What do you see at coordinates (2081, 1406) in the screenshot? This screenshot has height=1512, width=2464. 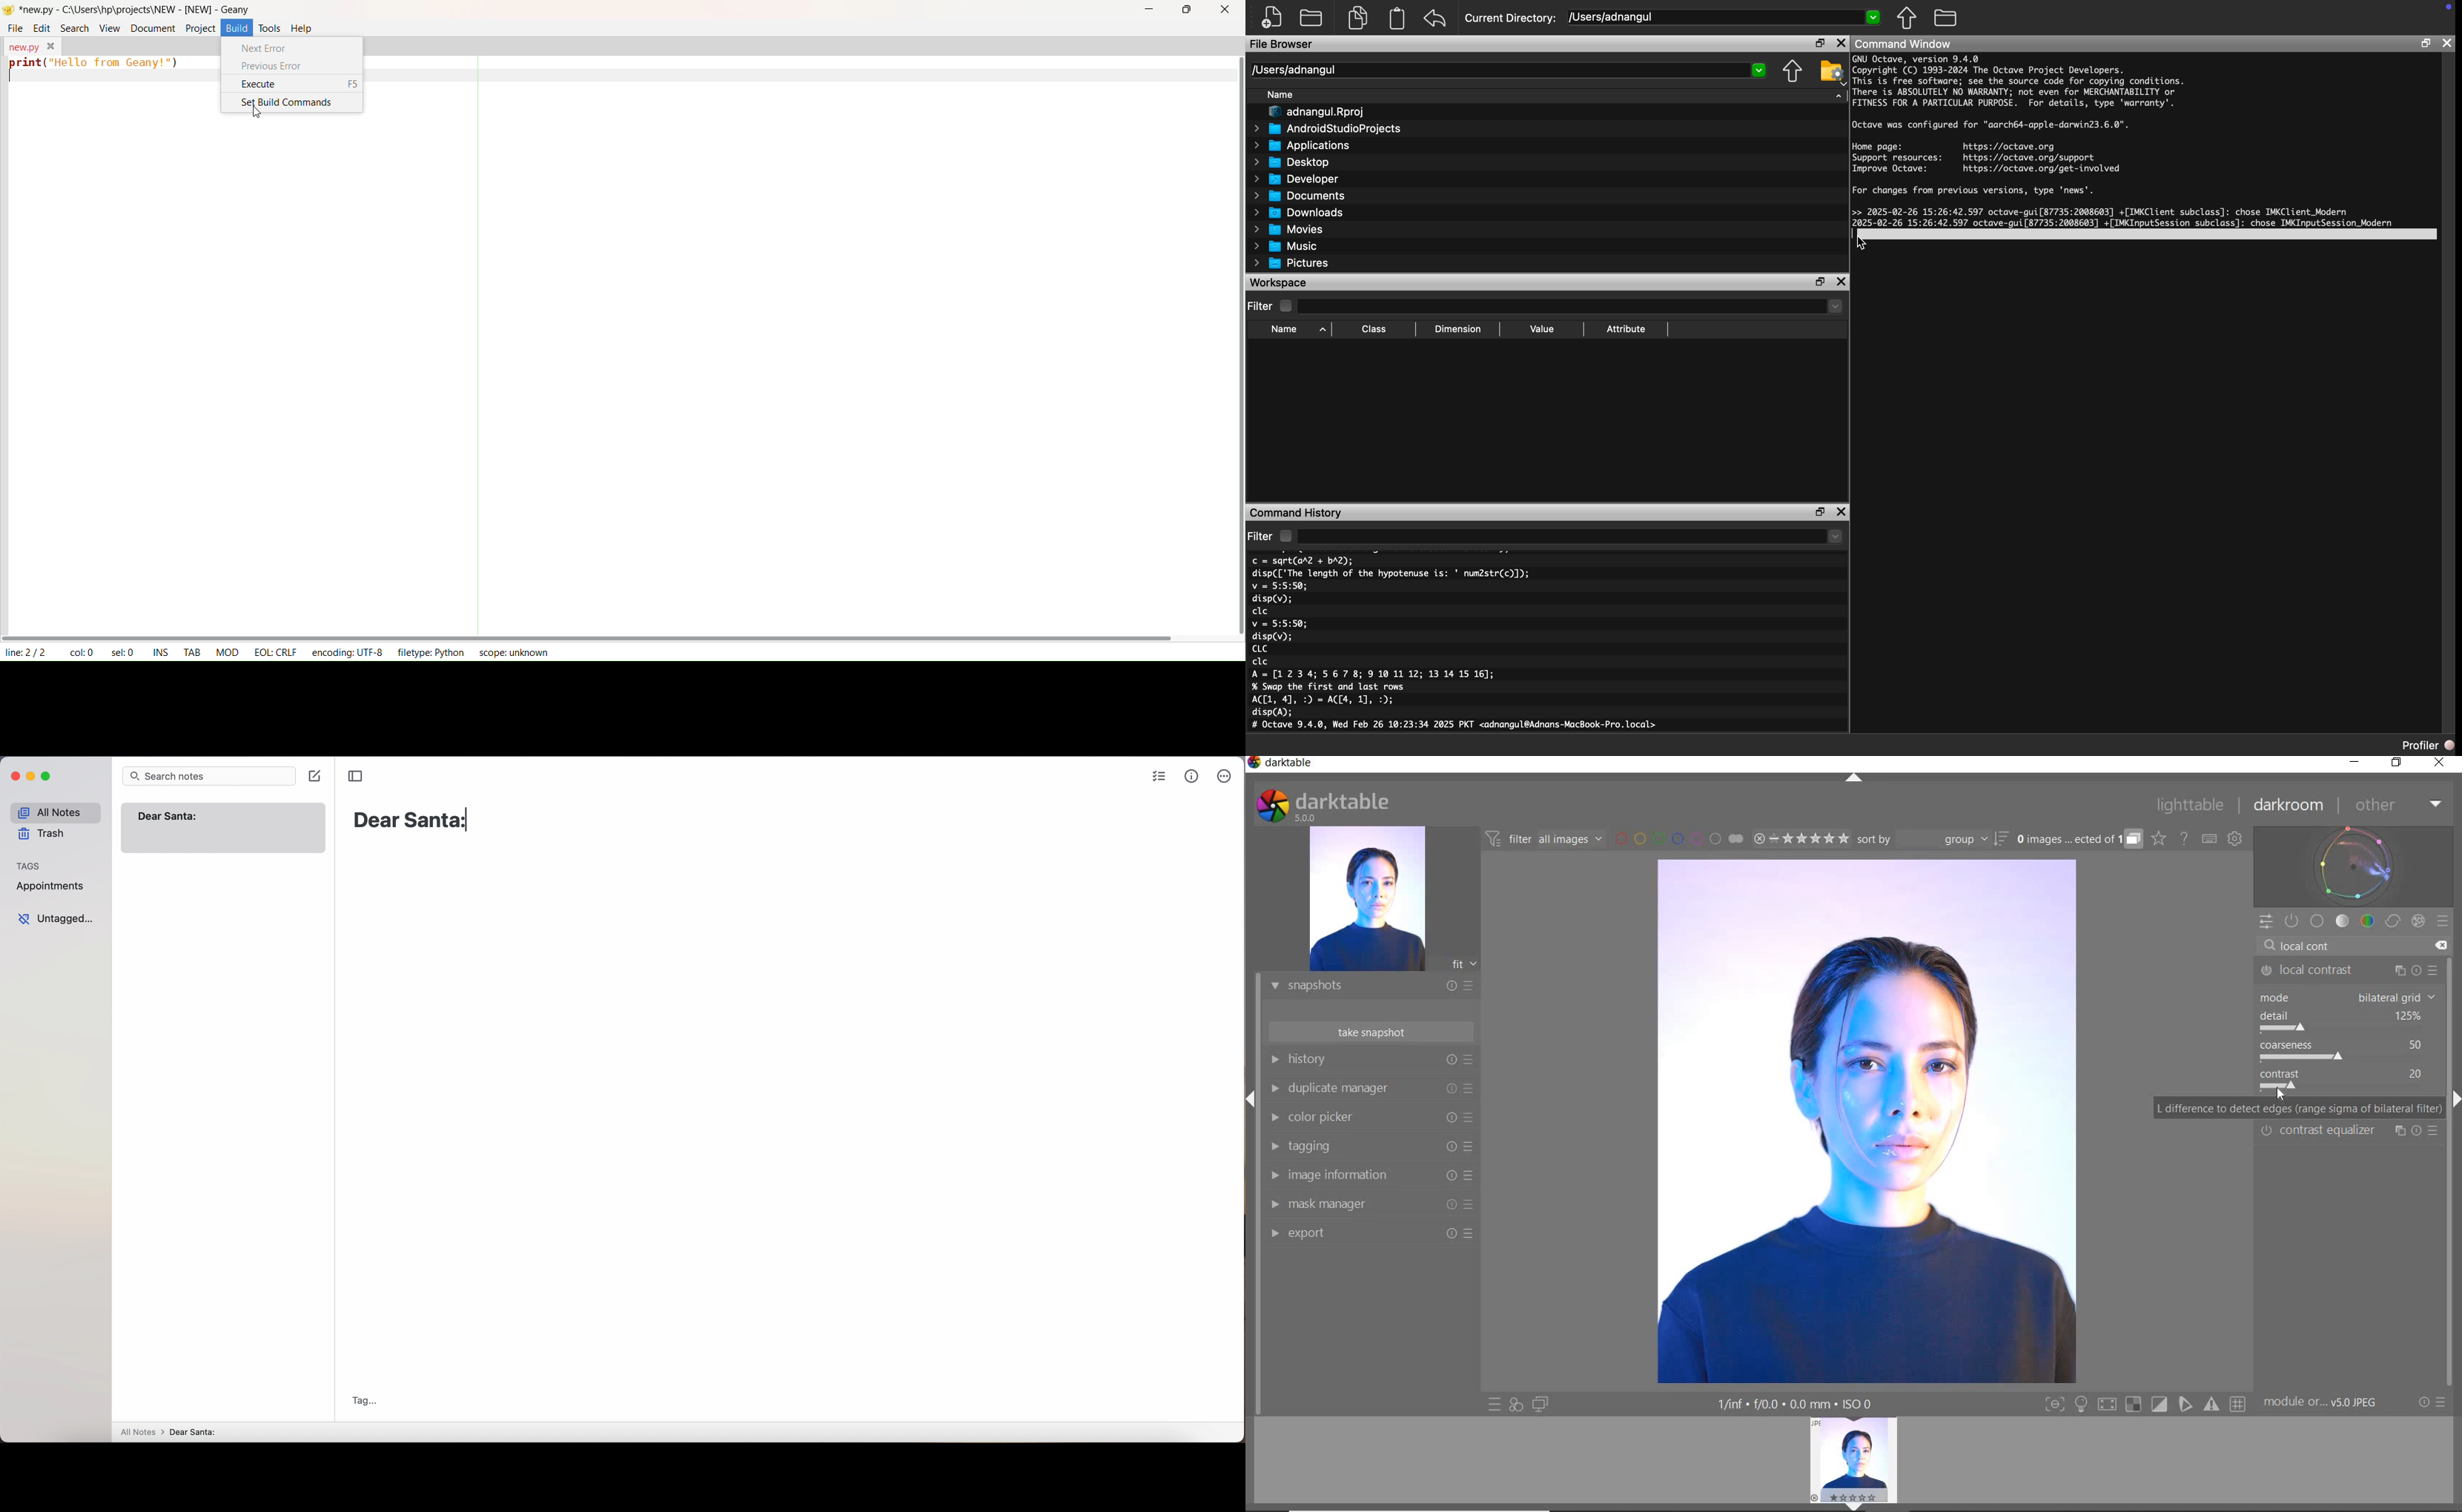 I see `Button` at bounding box center [2081, 1406].